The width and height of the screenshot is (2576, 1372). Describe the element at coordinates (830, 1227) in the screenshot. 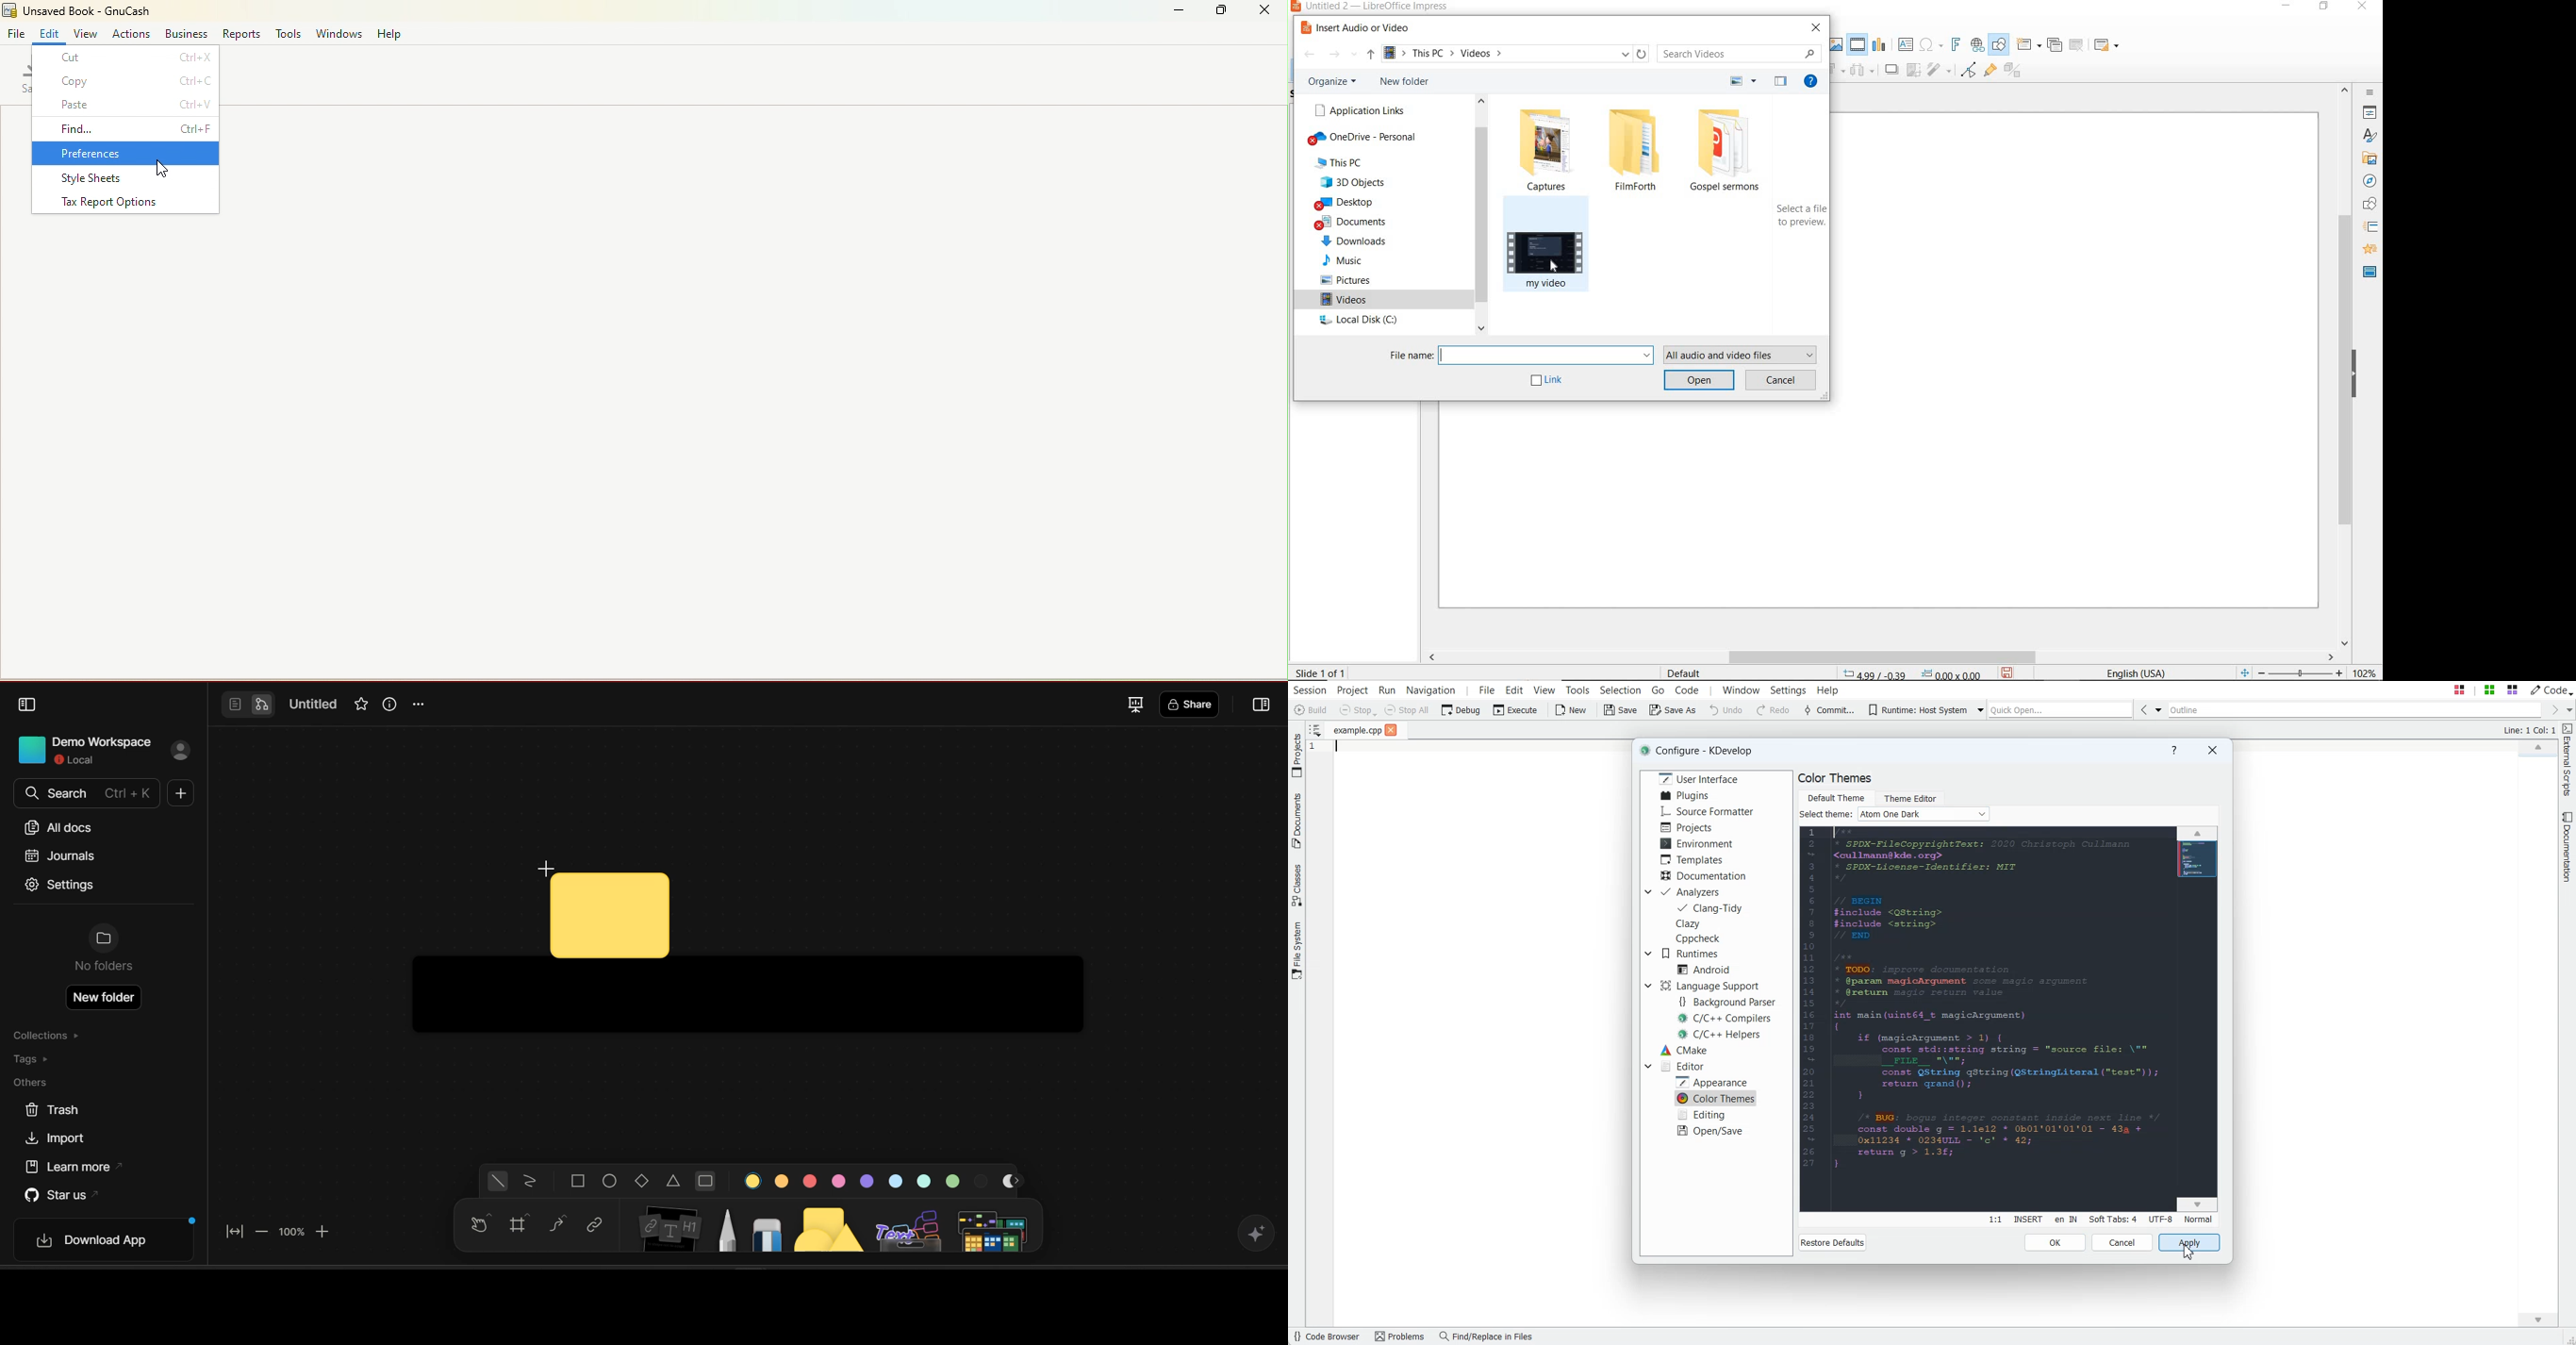

I see `shapes` at that location.